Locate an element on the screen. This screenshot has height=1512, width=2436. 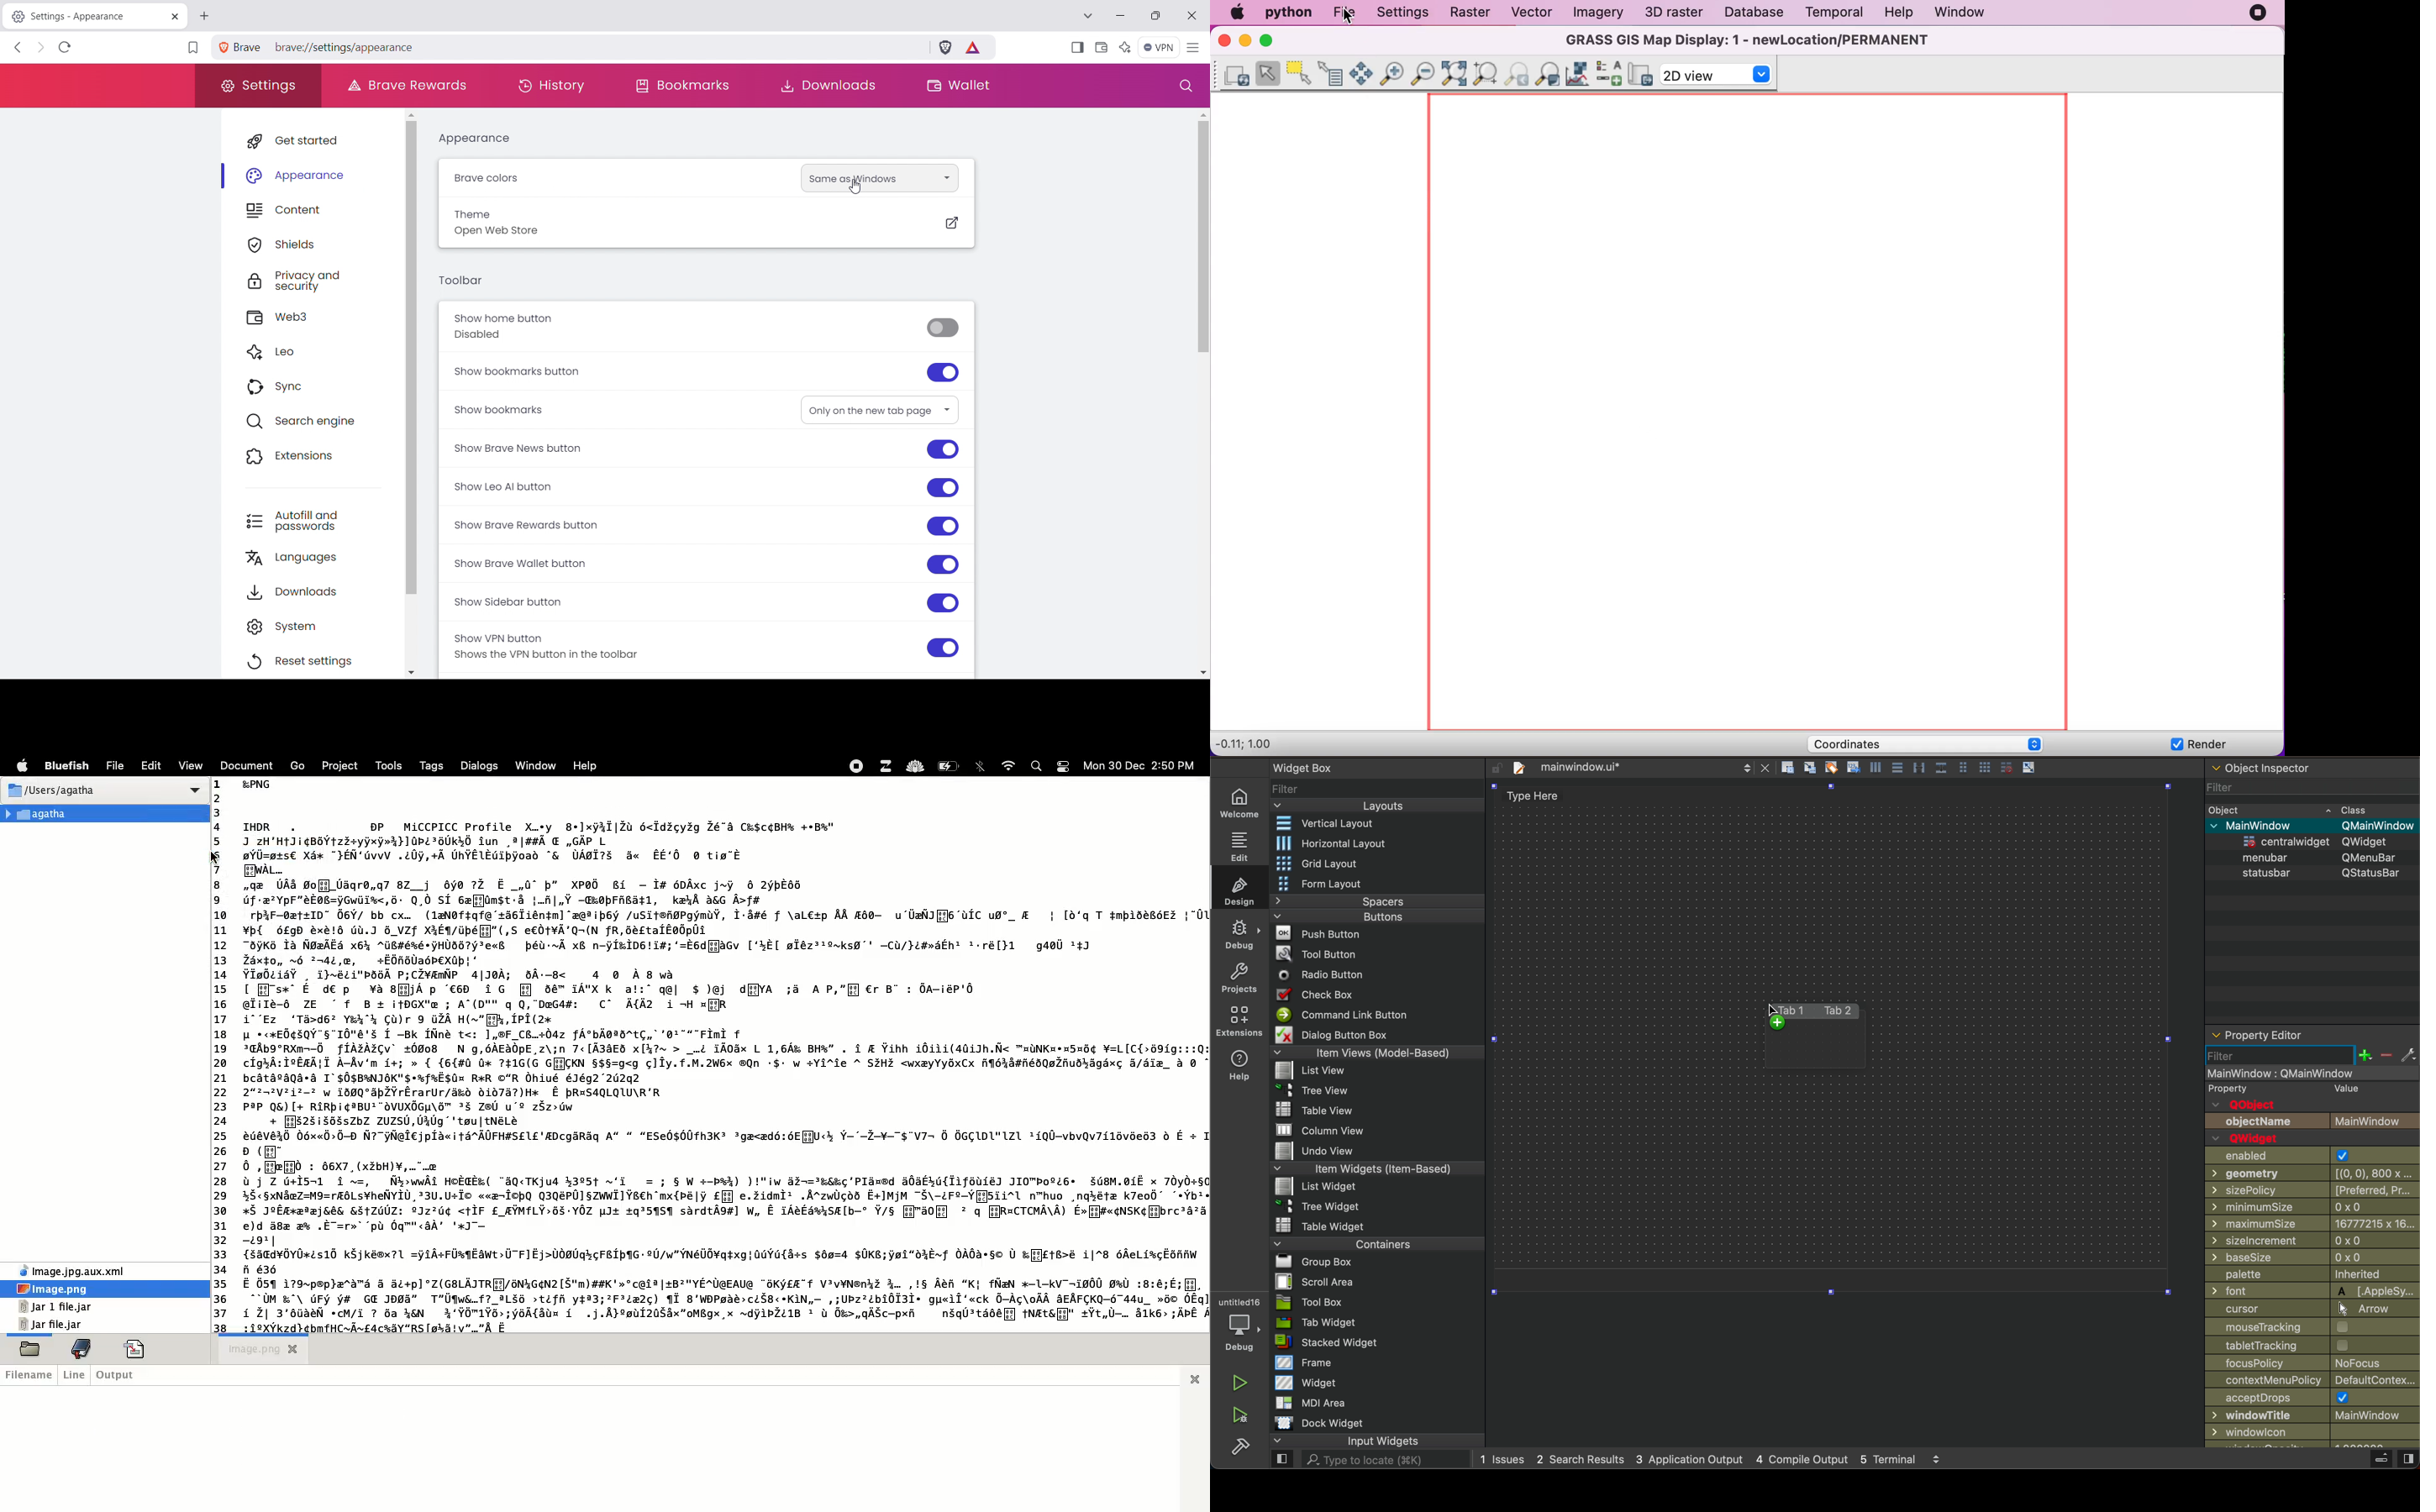
click to go forward, hold to see history is located at coordinates (42, 47).